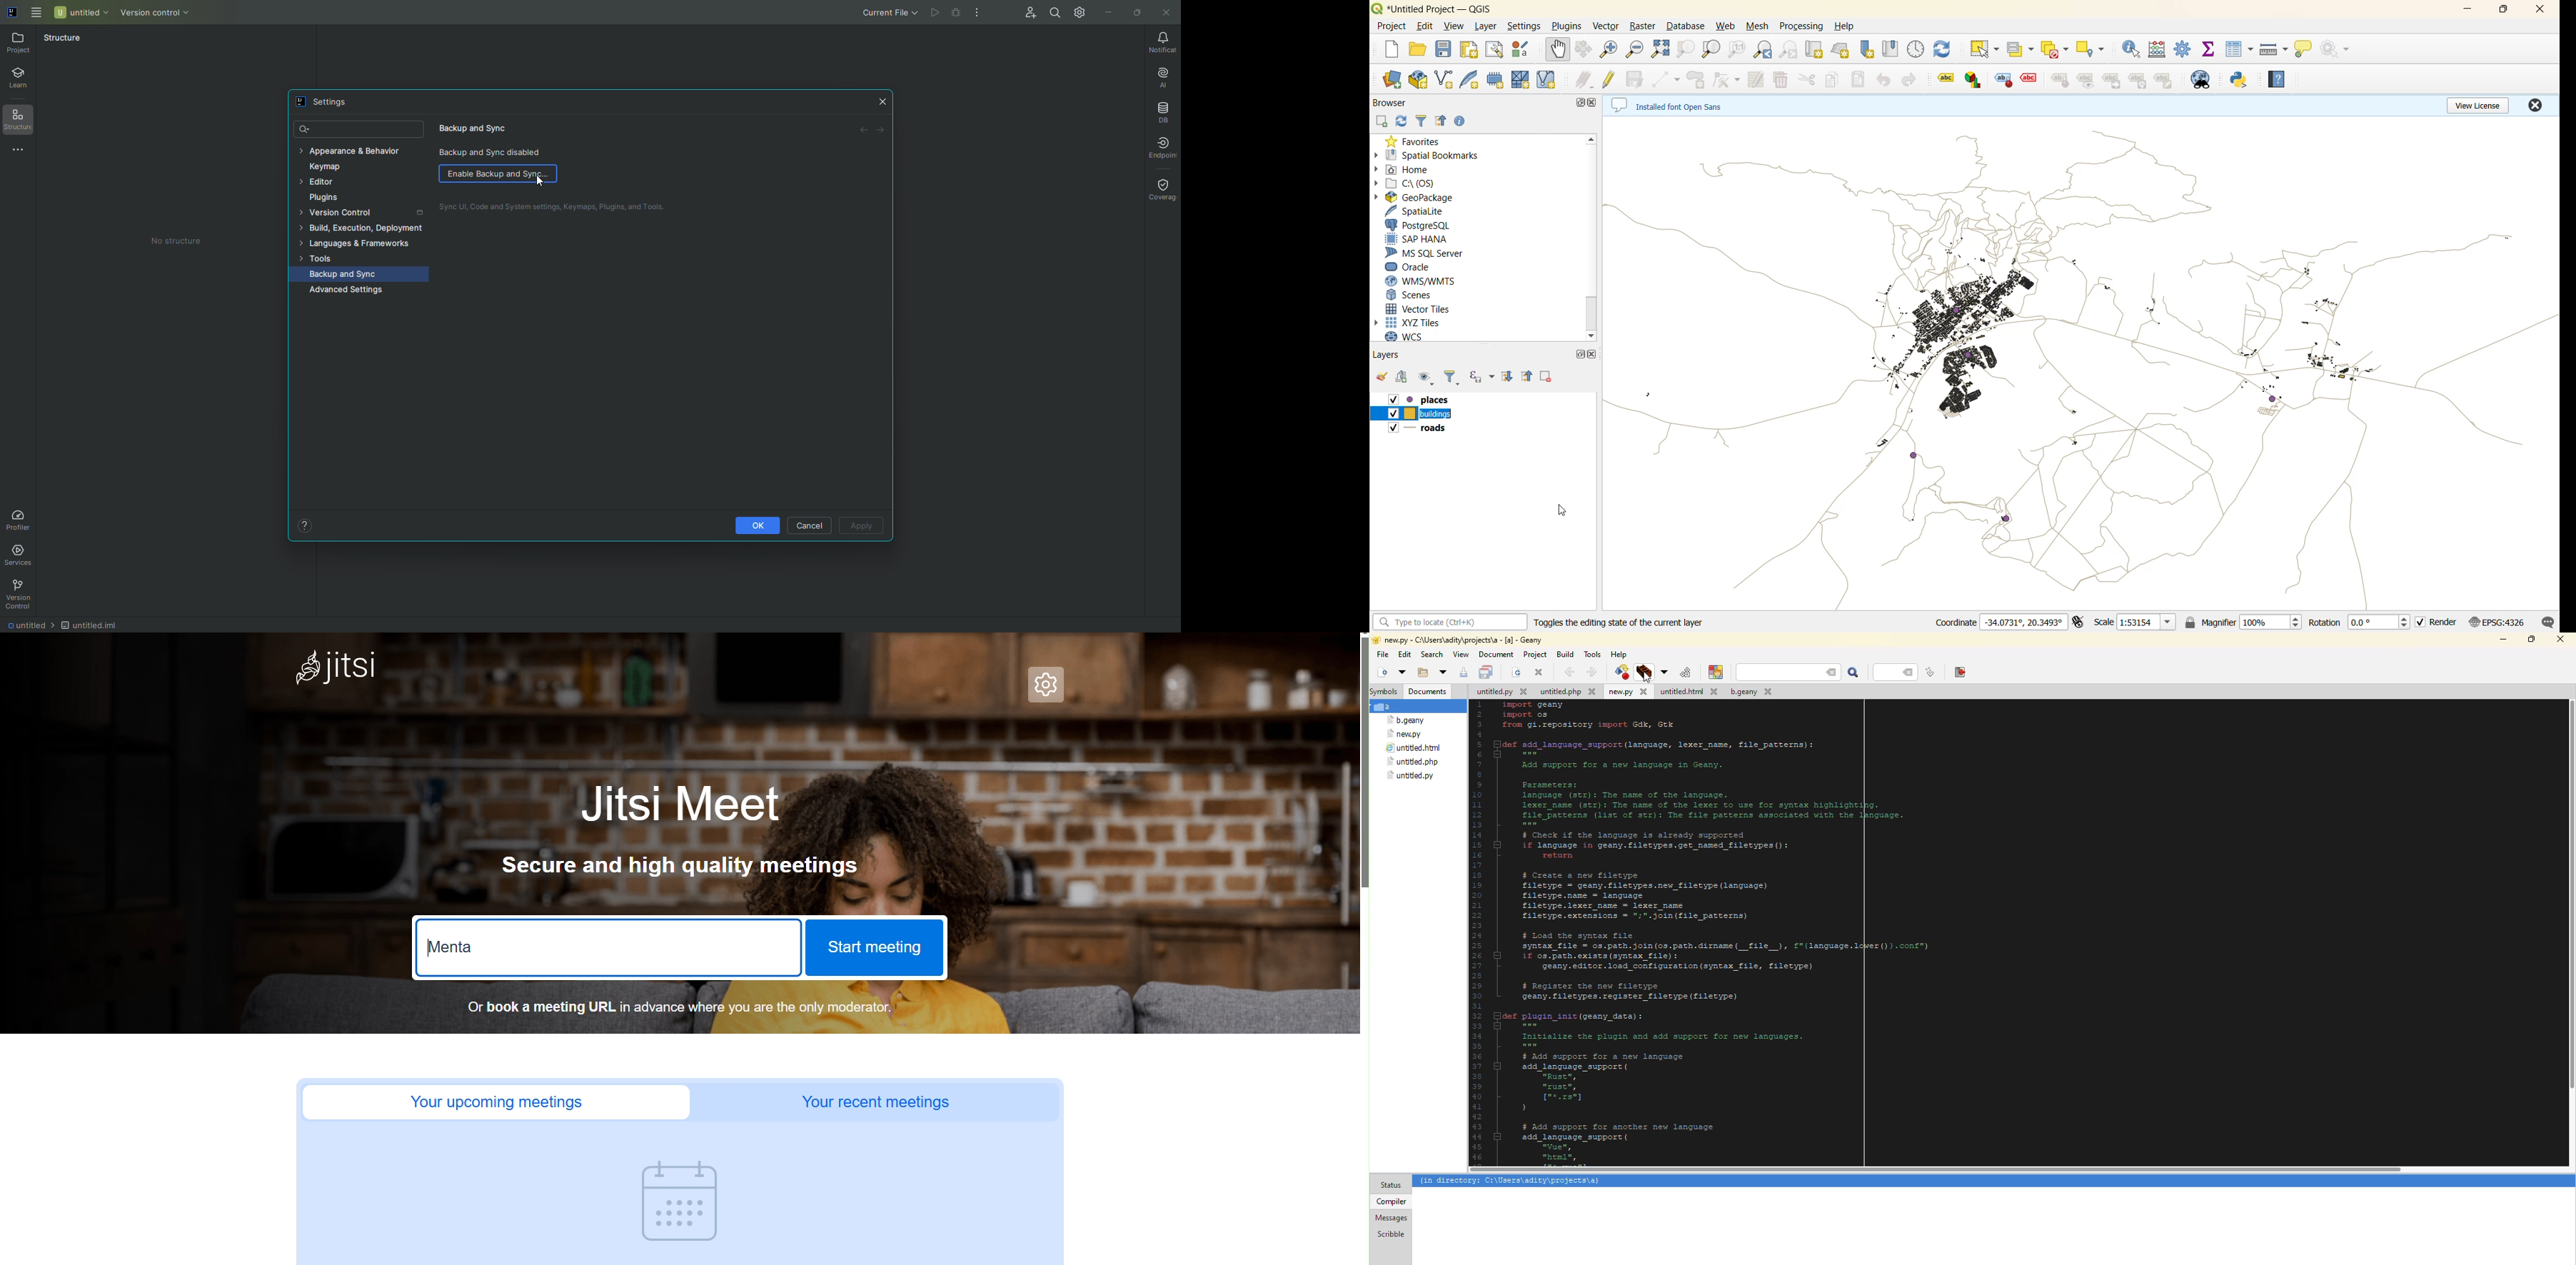 Image resolution: width=2576 pixels, height=1288 pixels. Describe the element at coordinates (1595, 352) in the screenshot. I see `close` at that location.